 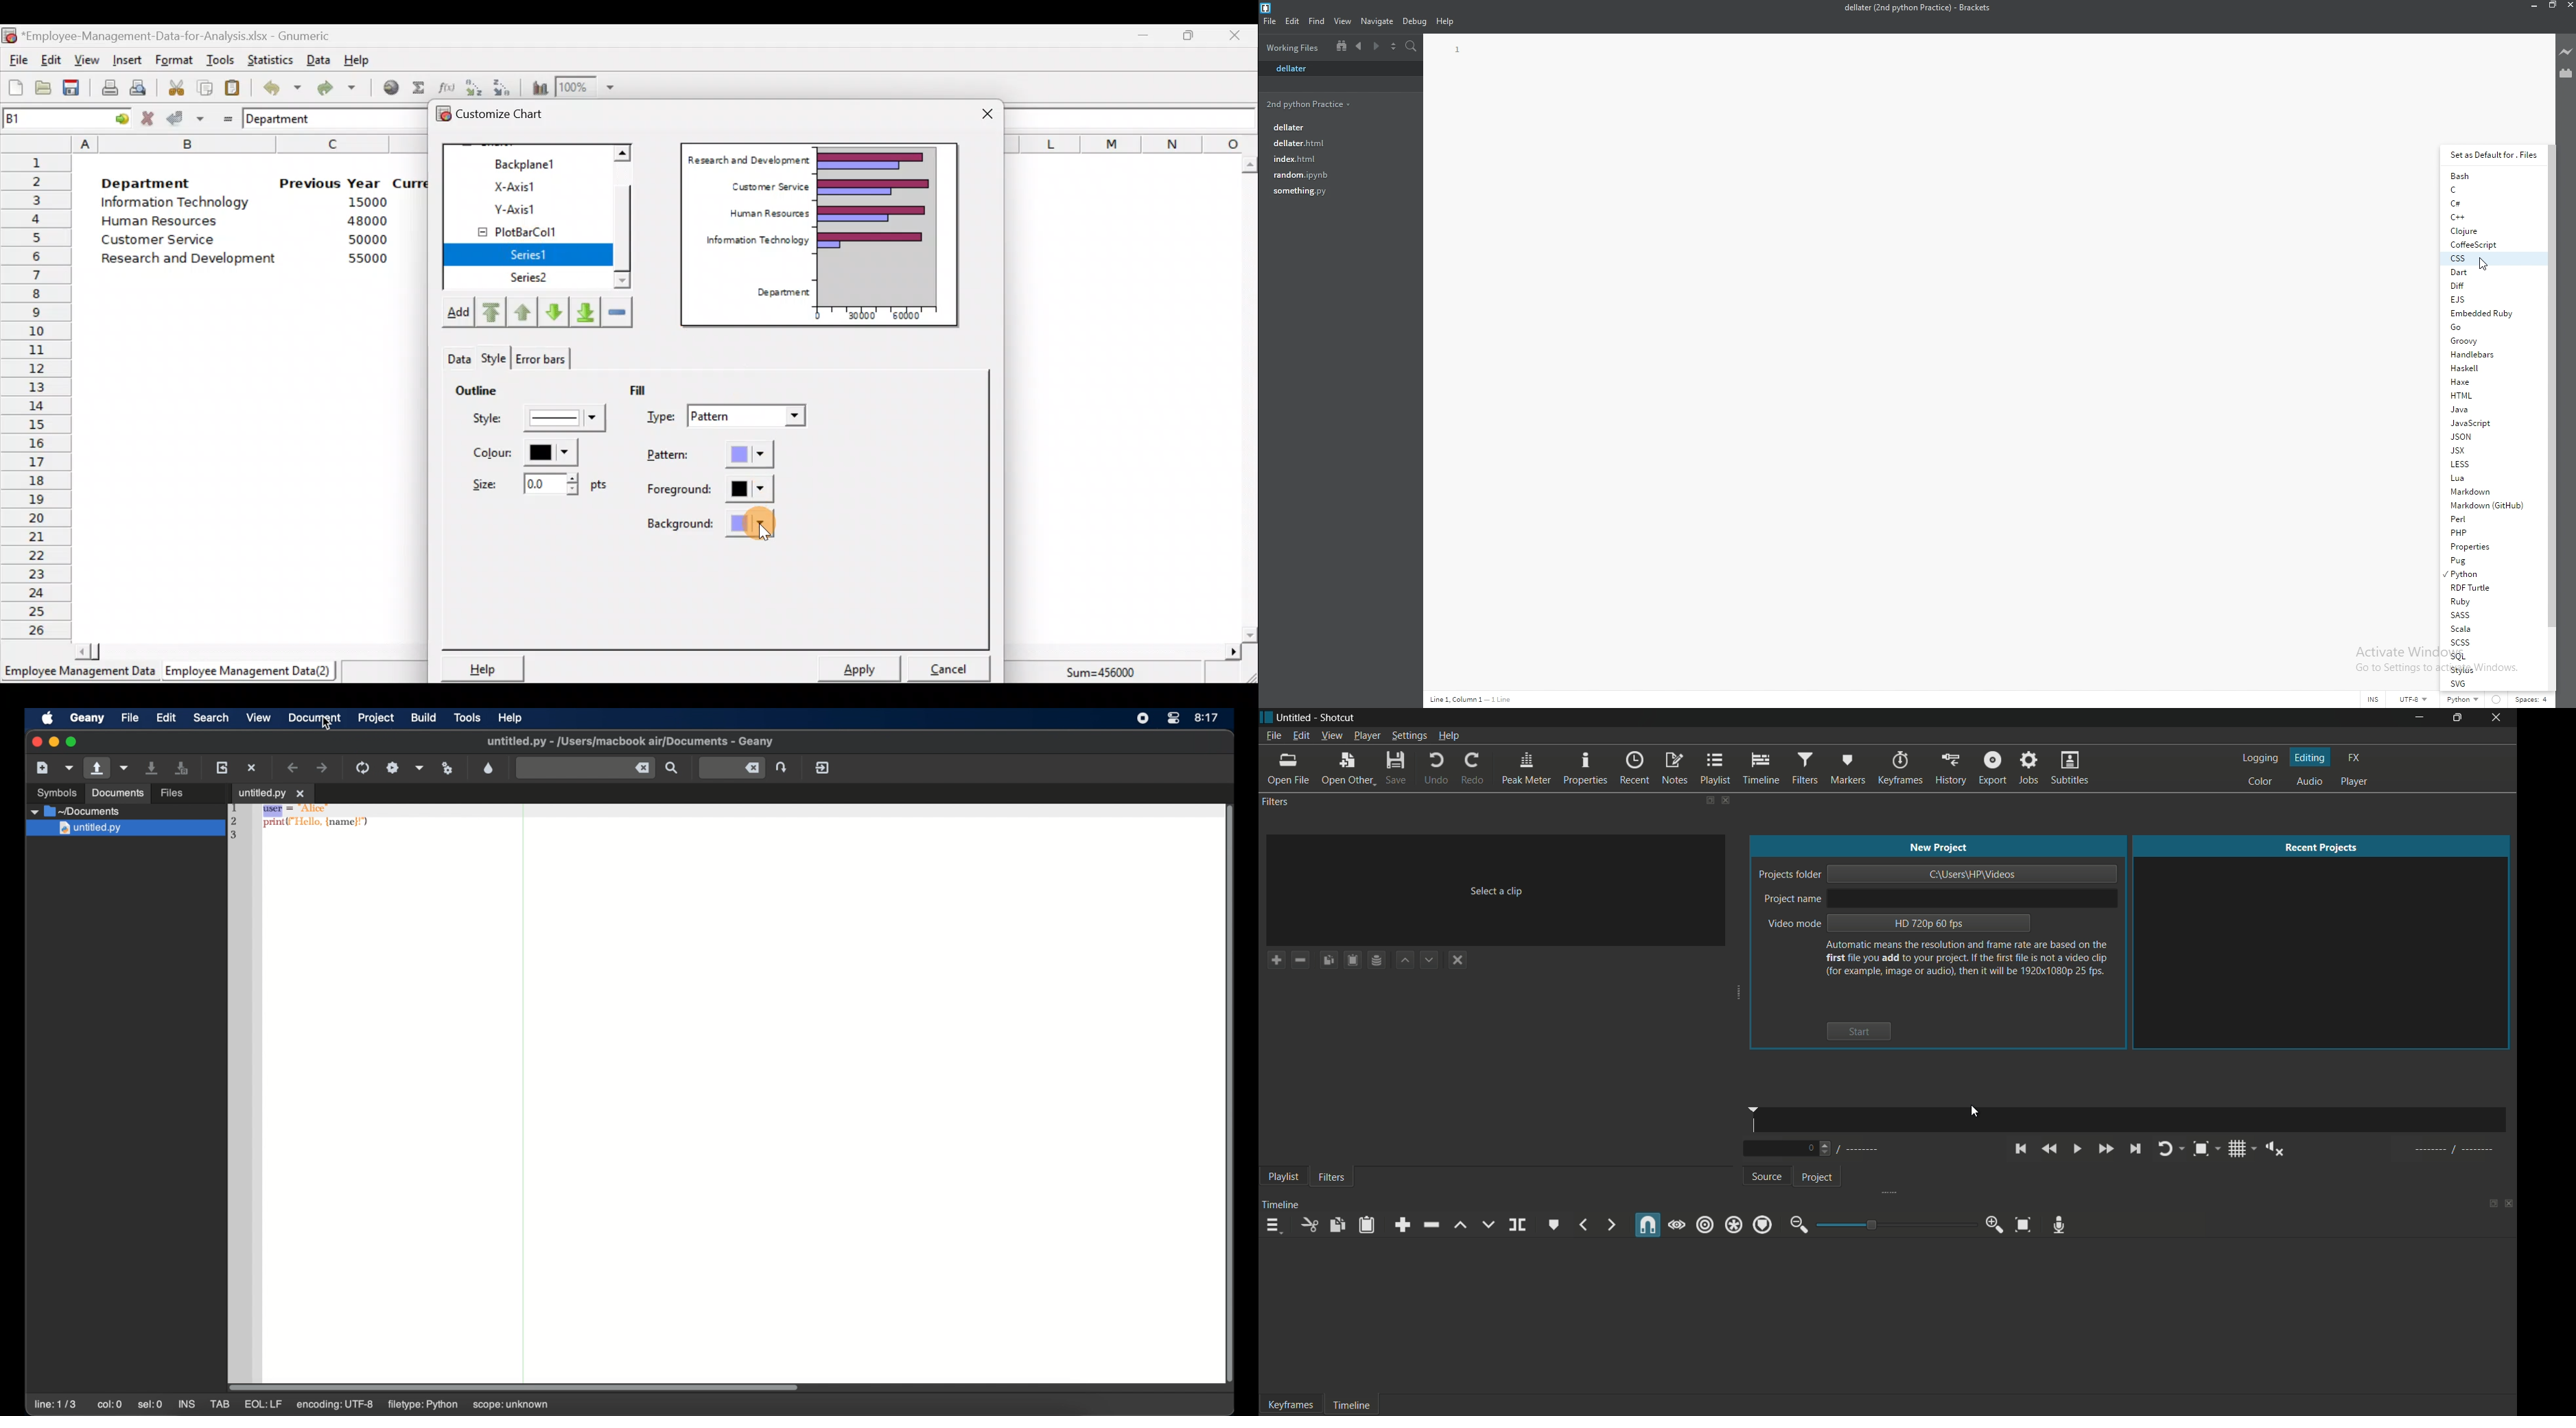 I want to click on line: 1/3, so click(x=55, y=1404).